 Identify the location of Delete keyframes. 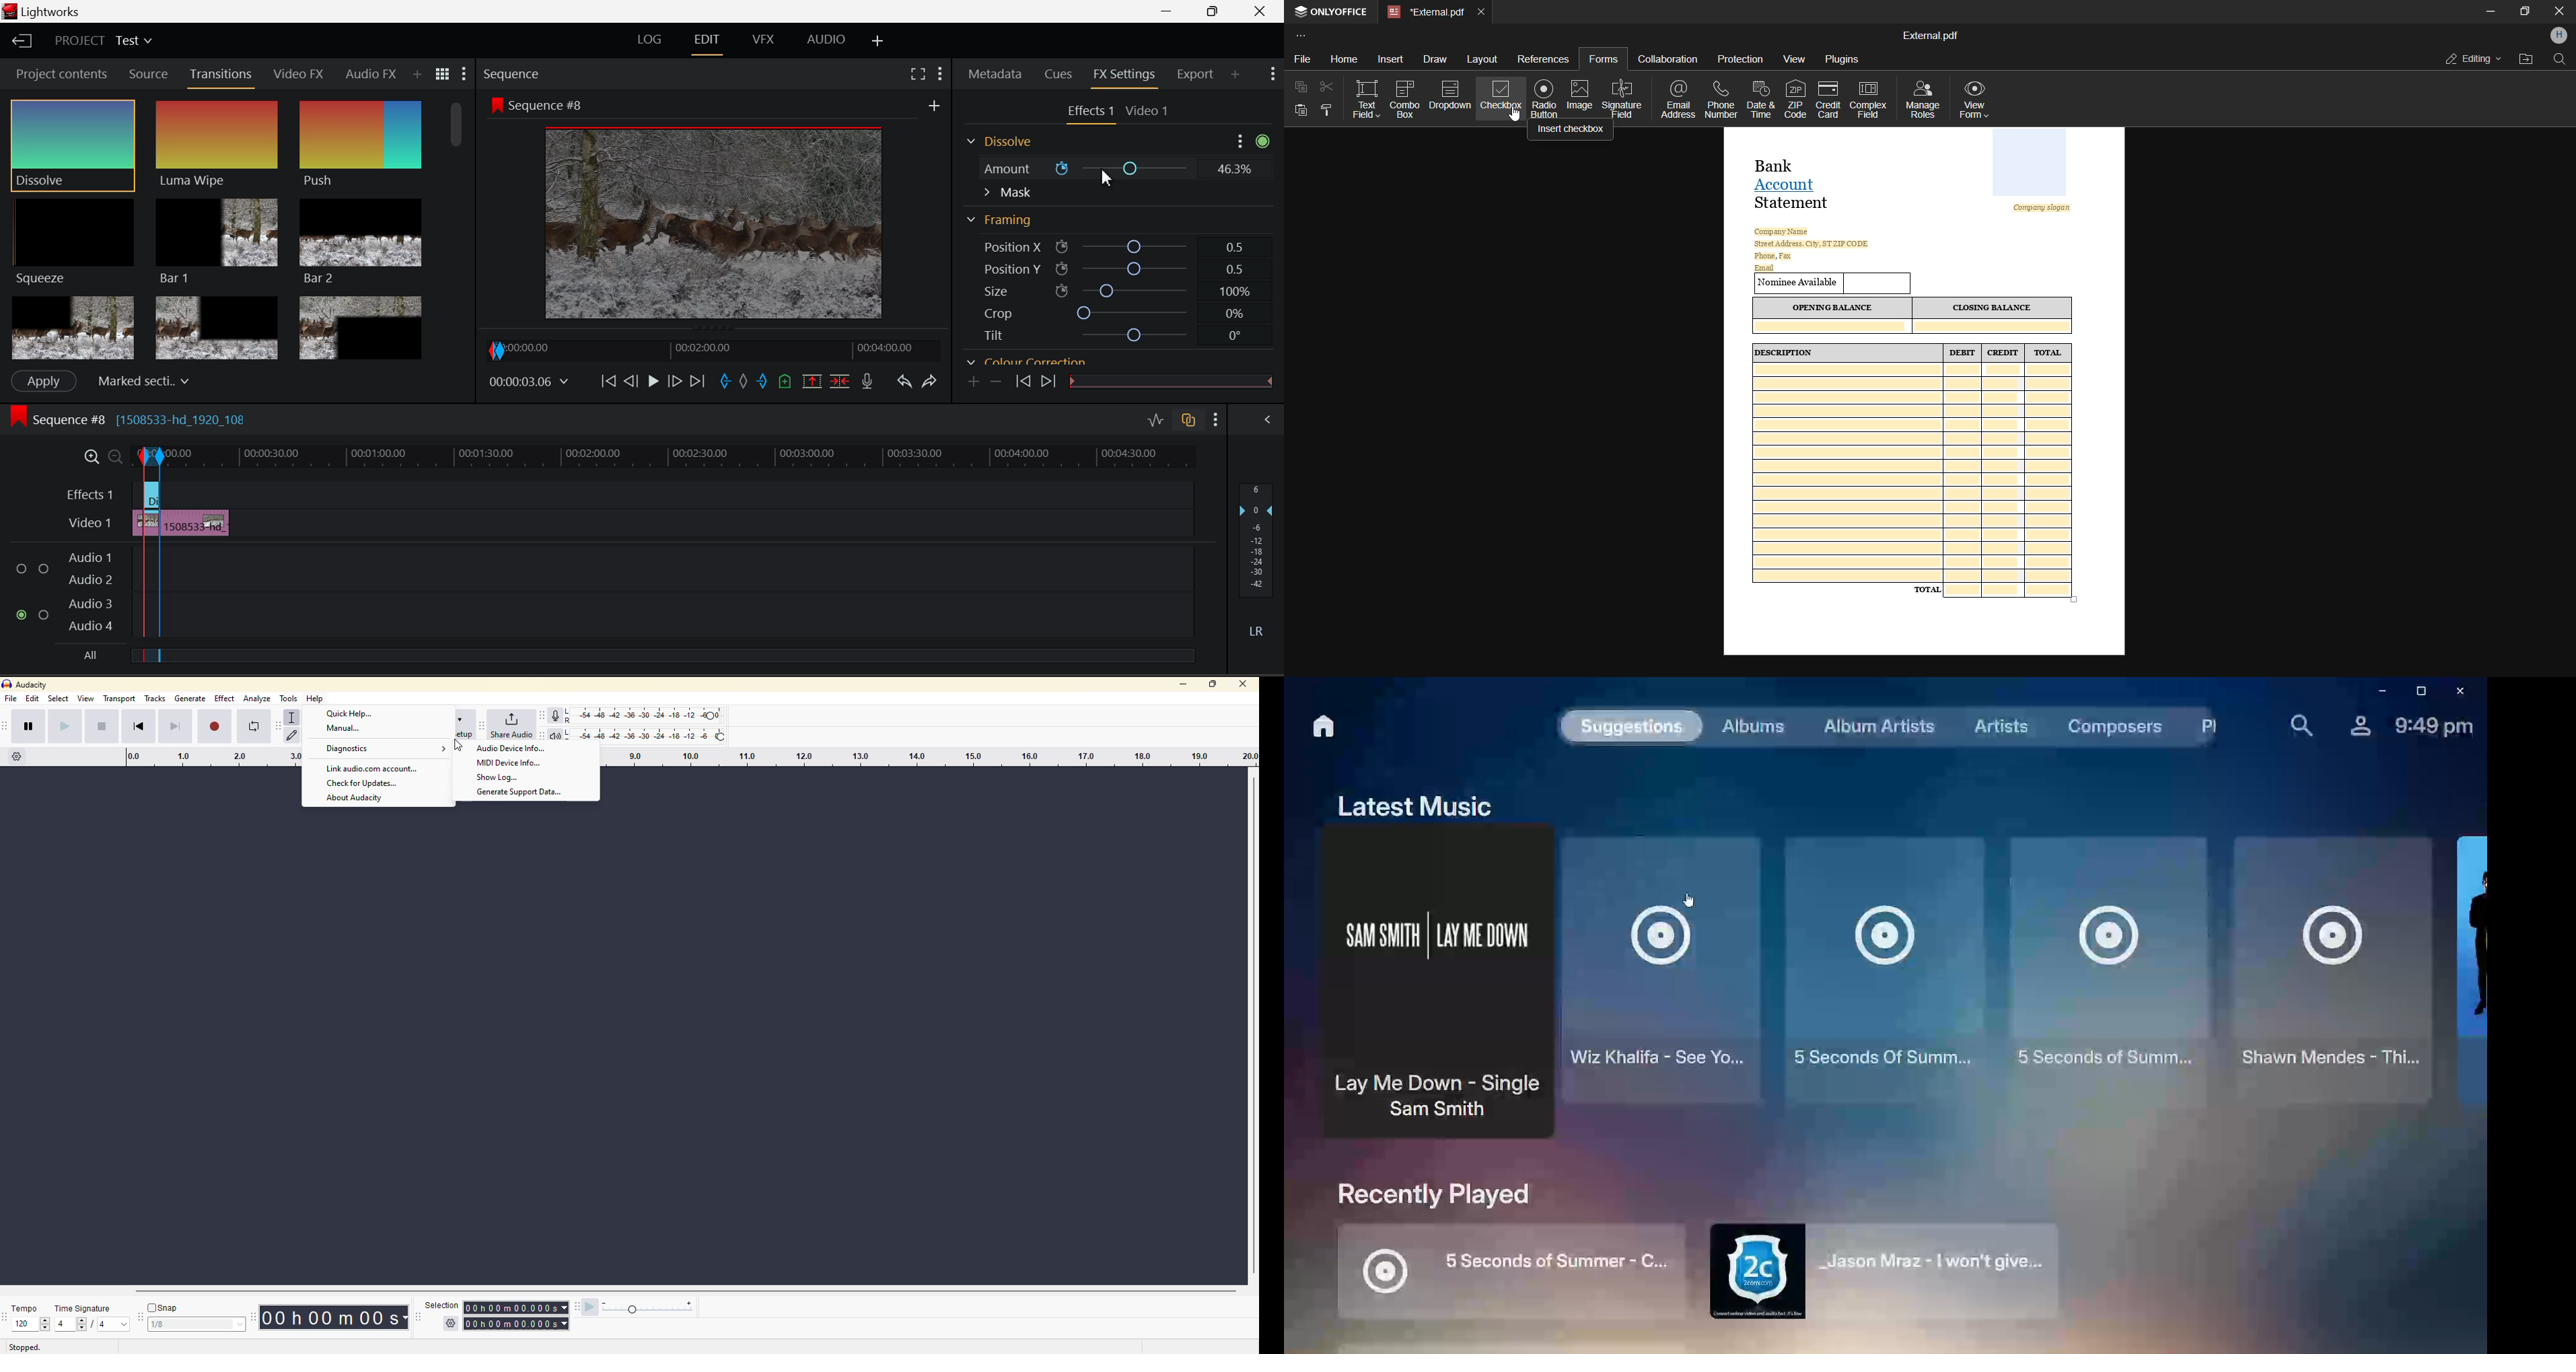
(995, 381).